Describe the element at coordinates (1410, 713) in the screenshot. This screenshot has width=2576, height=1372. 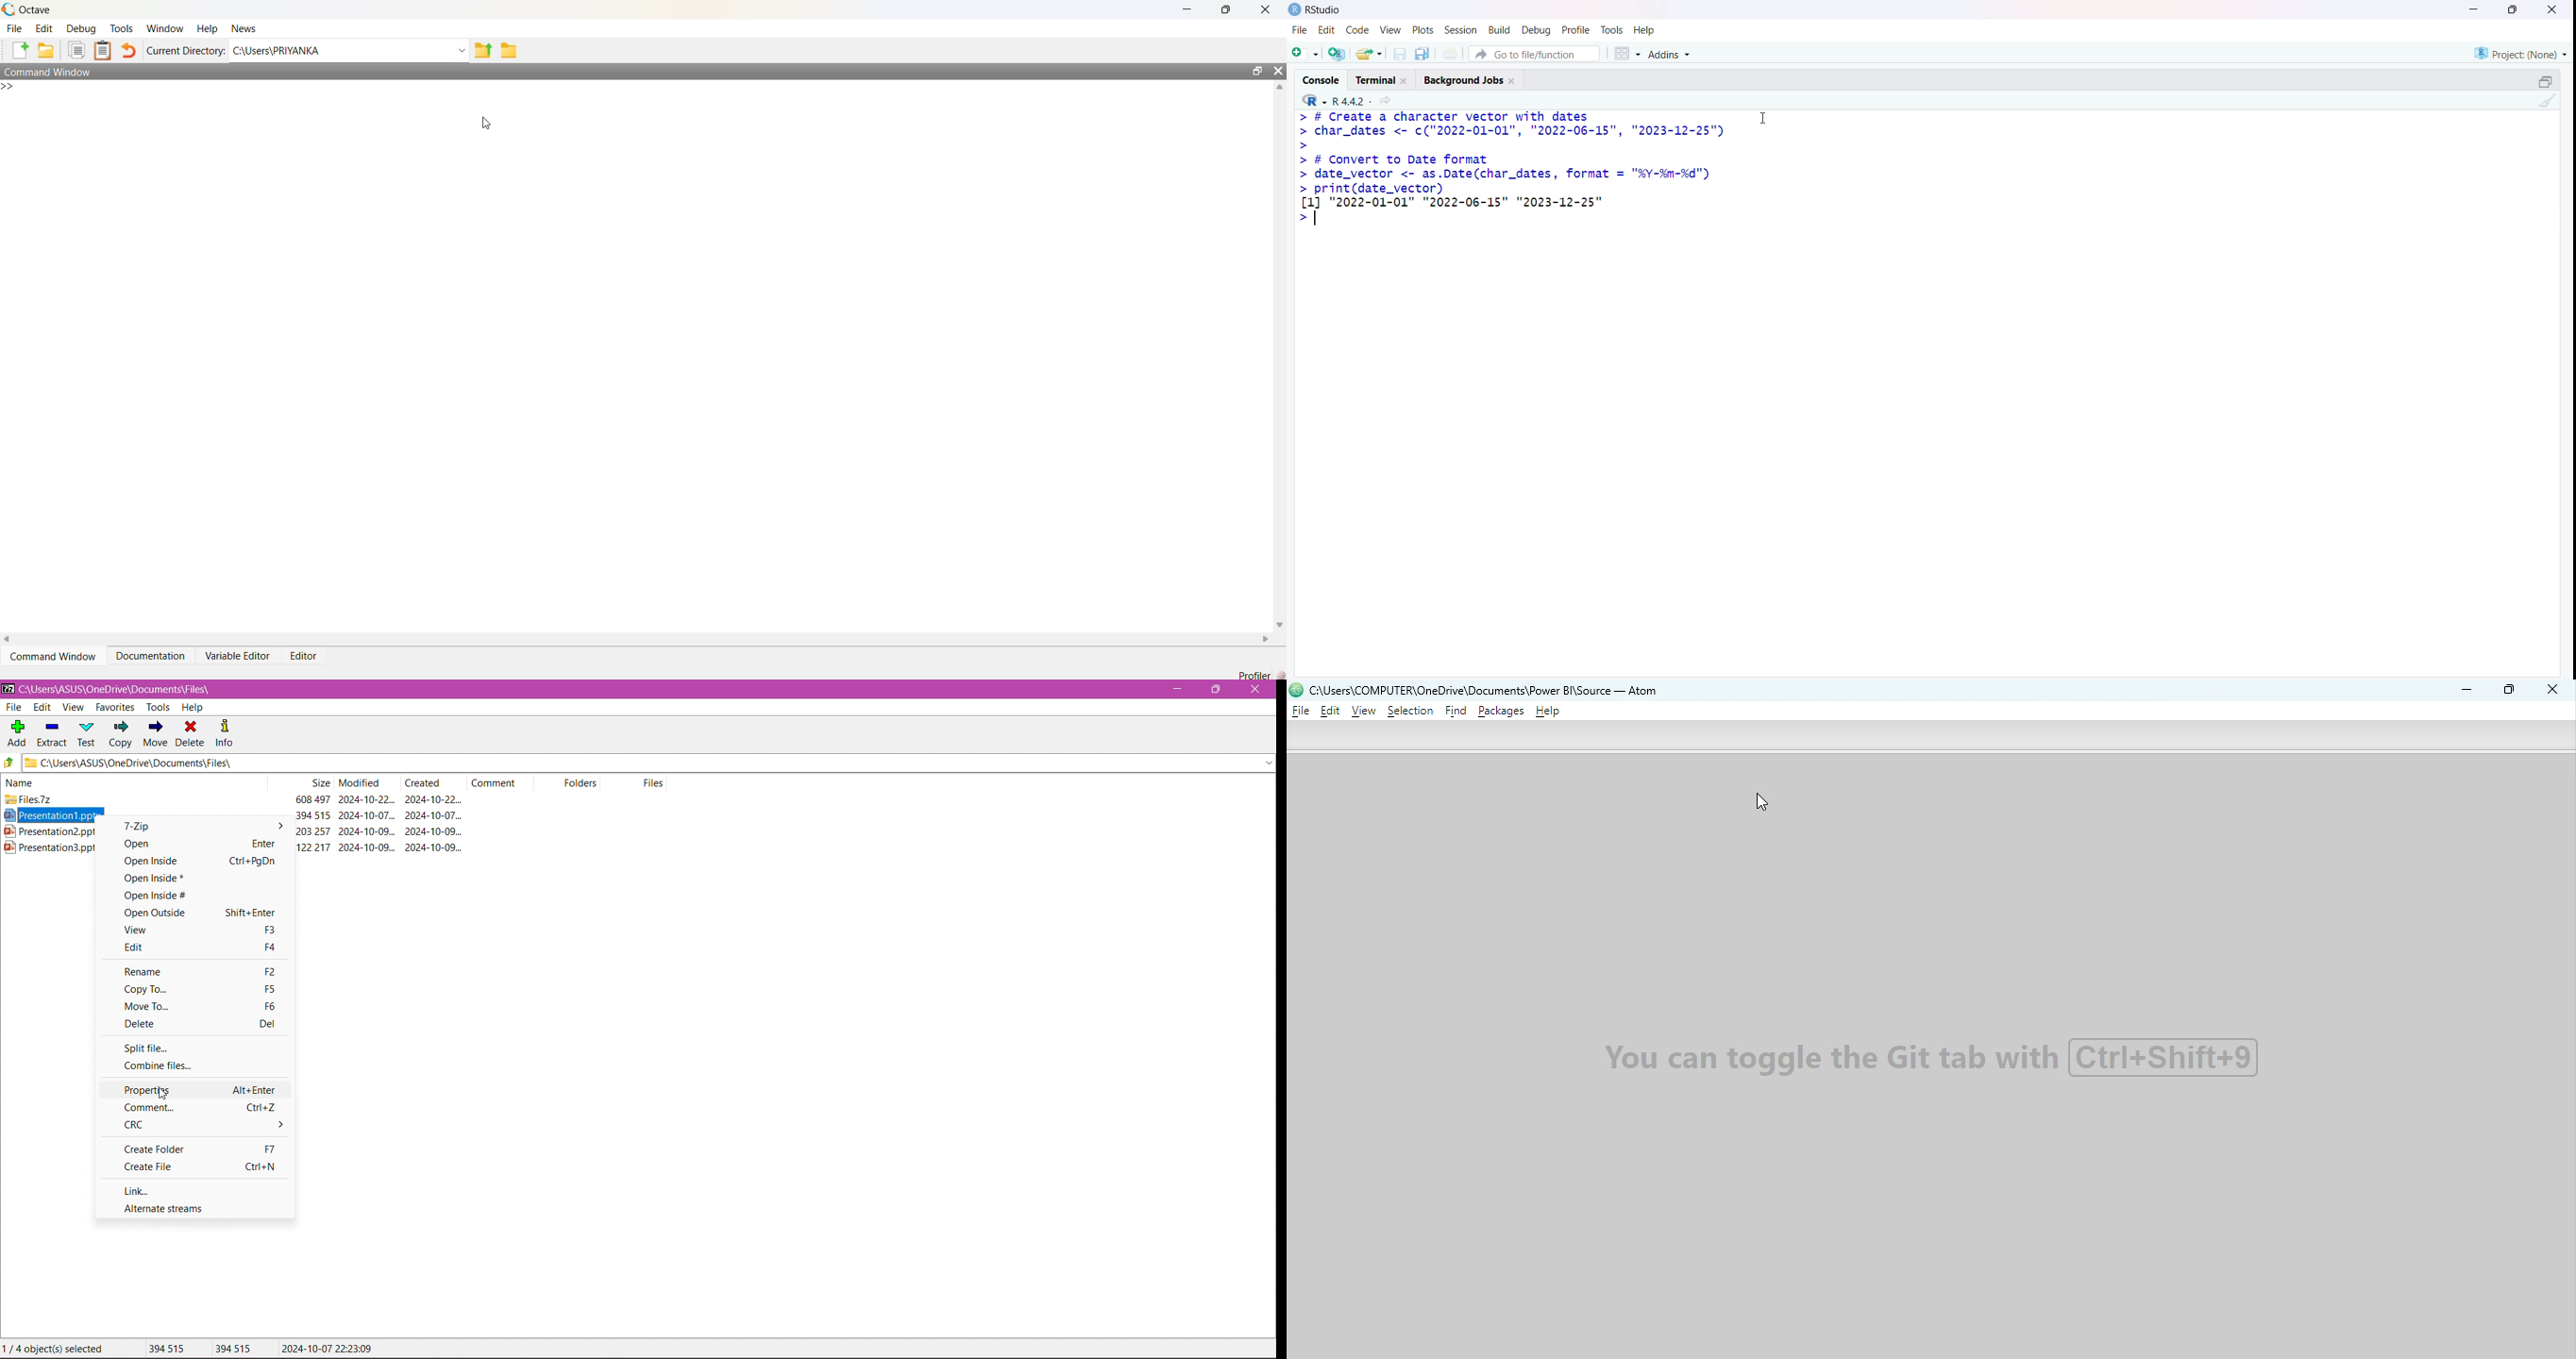
I see `Selection` at that location.